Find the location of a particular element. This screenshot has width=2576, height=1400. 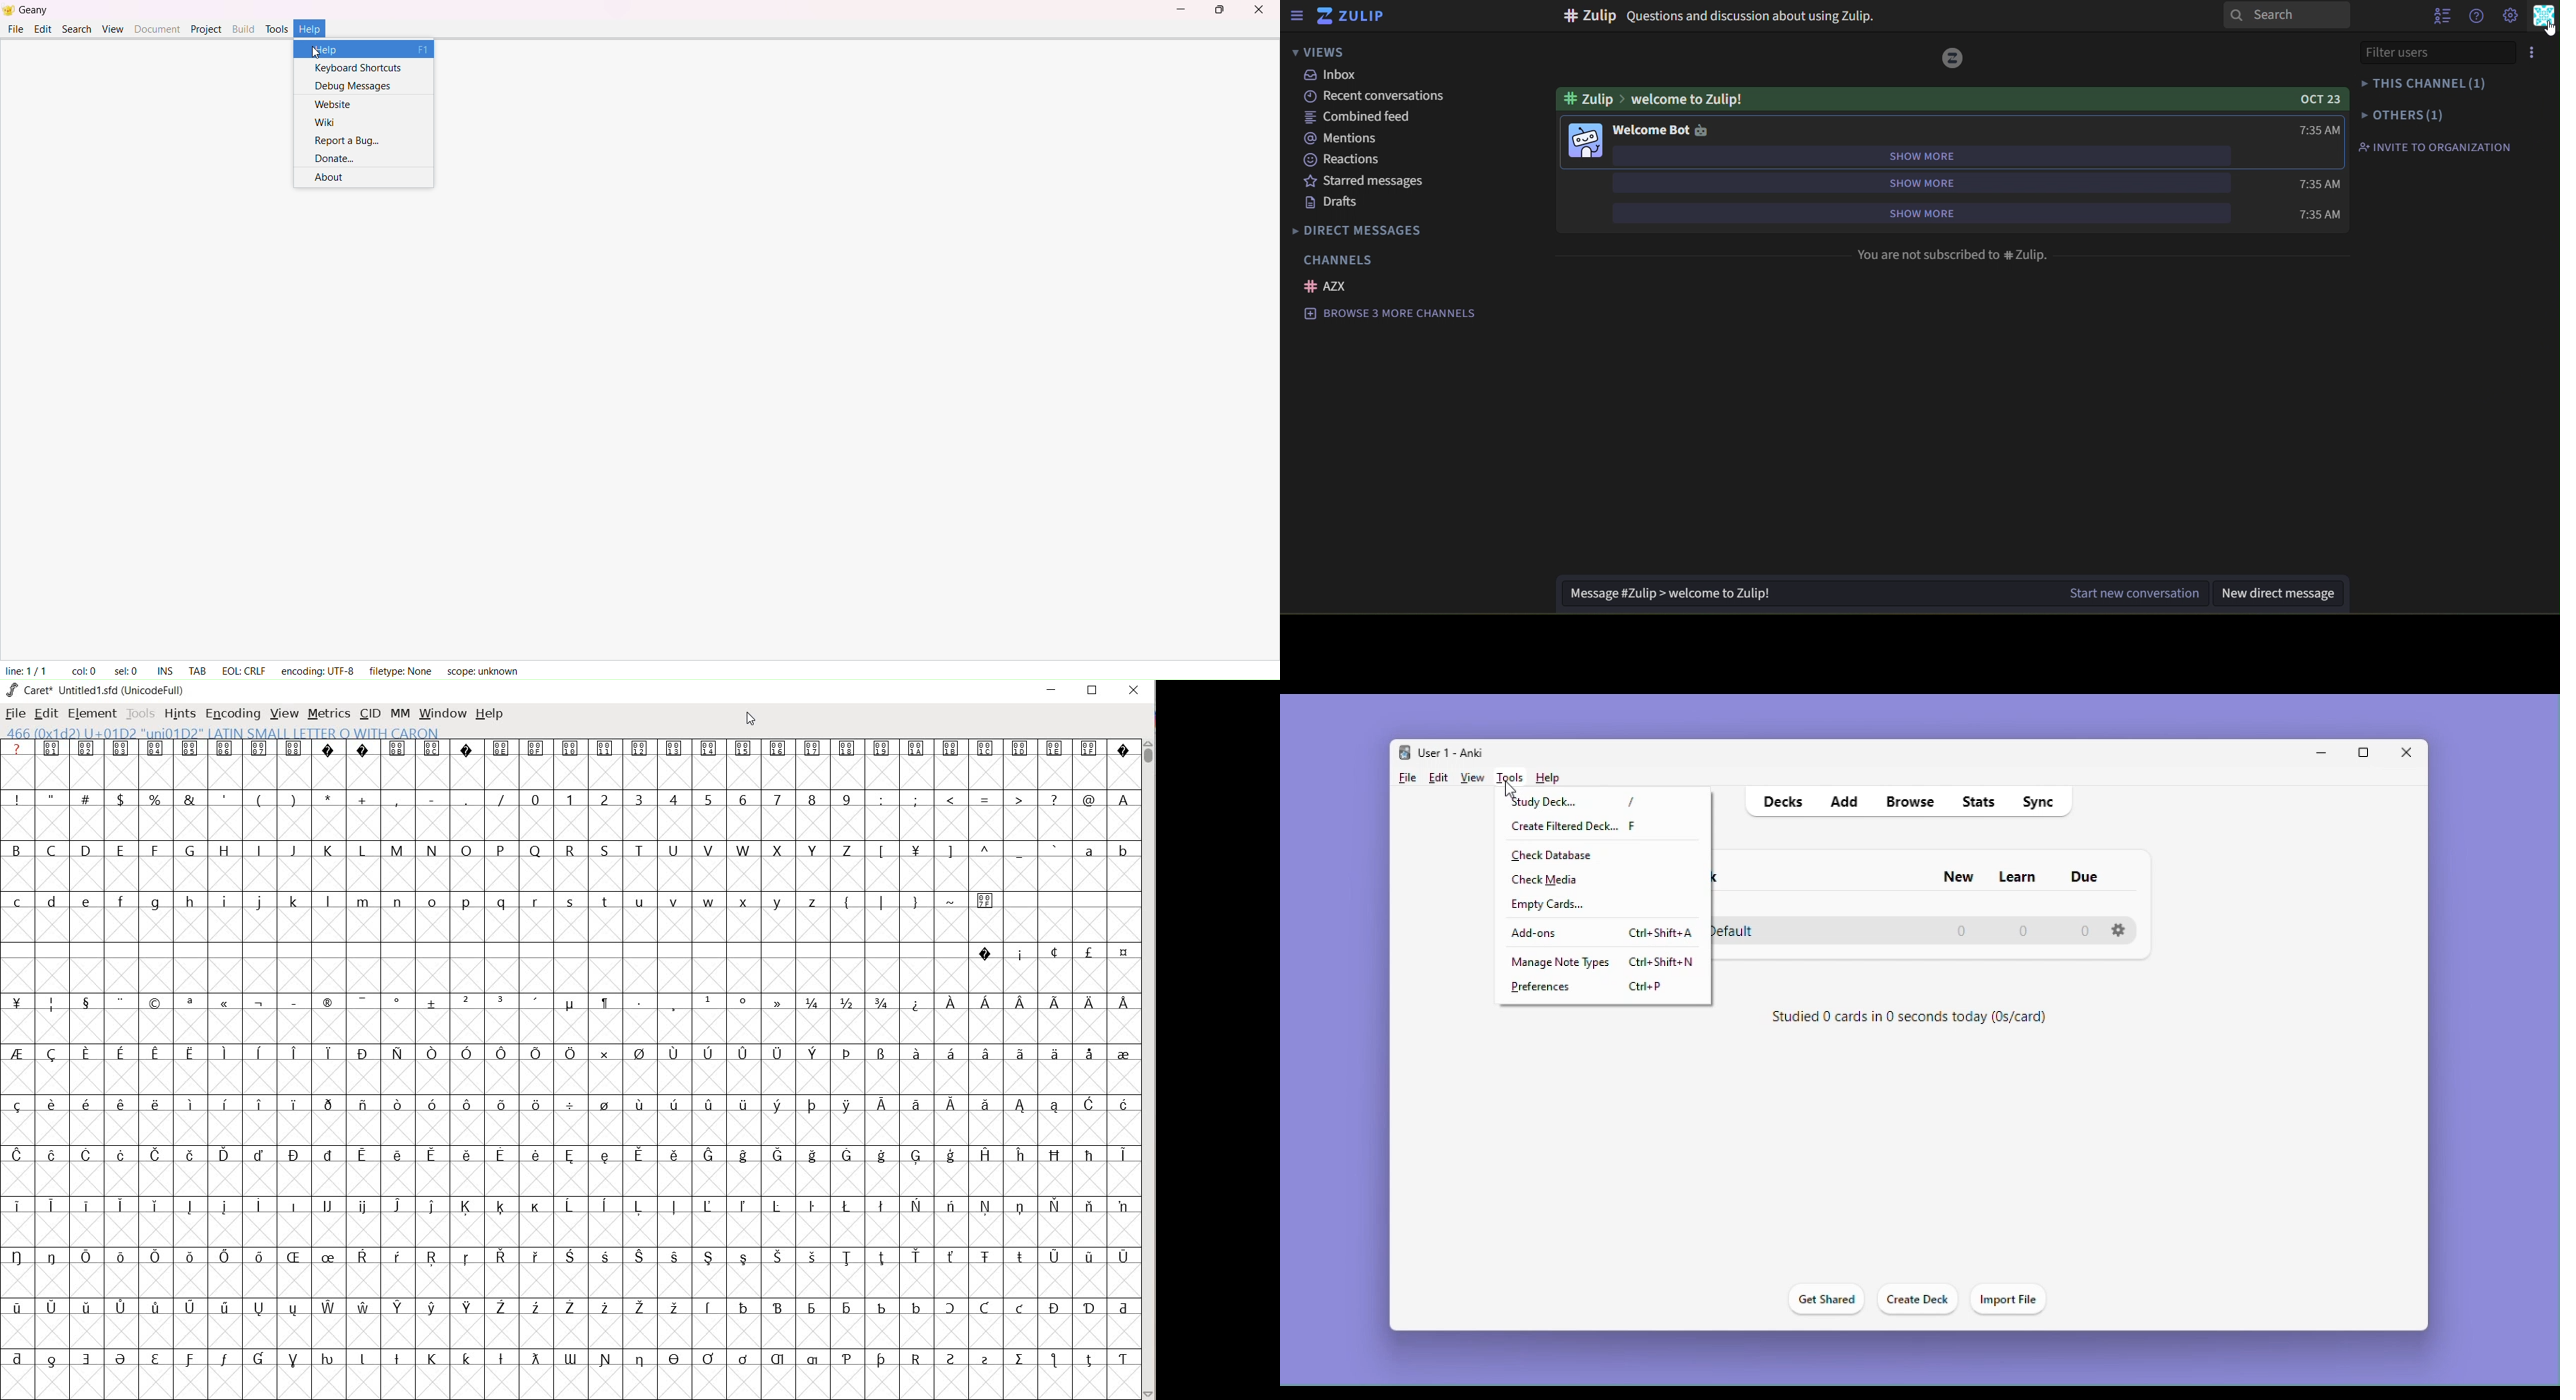

others is located at coordinates (2403, 115).